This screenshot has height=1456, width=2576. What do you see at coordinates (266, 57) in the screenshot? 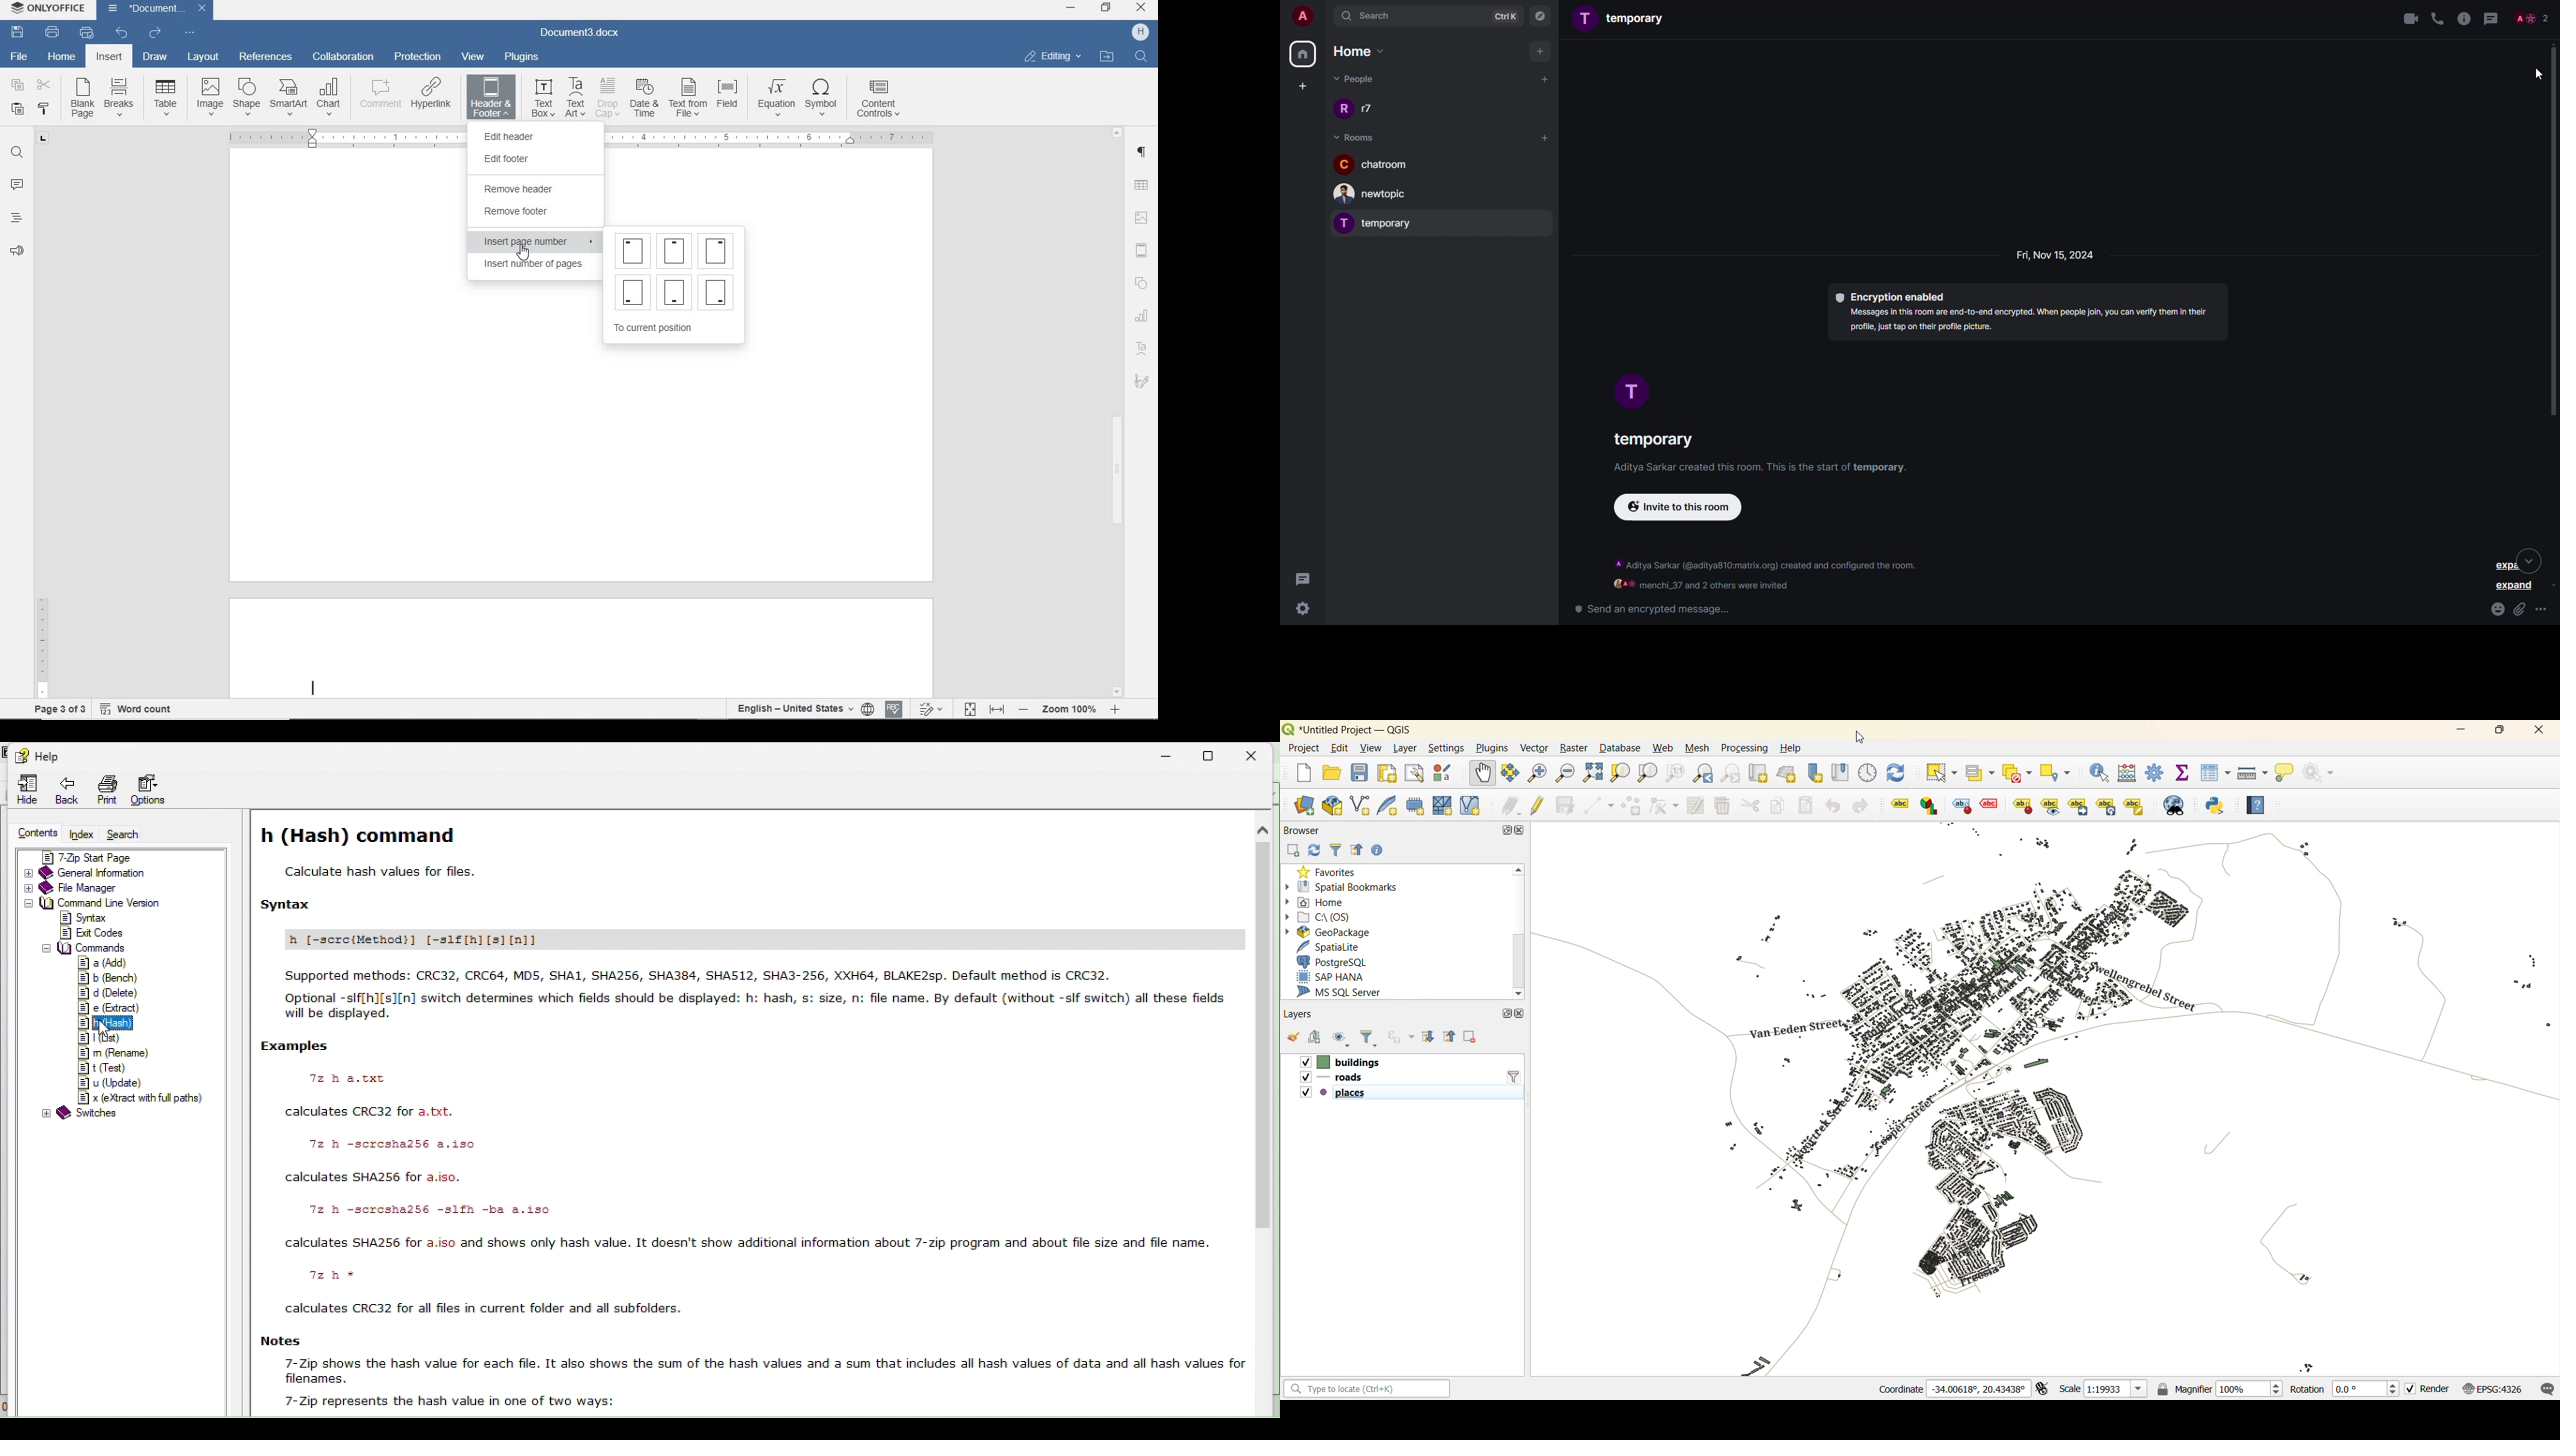
I see `REFERENCES` at bounding box center [266, 57].